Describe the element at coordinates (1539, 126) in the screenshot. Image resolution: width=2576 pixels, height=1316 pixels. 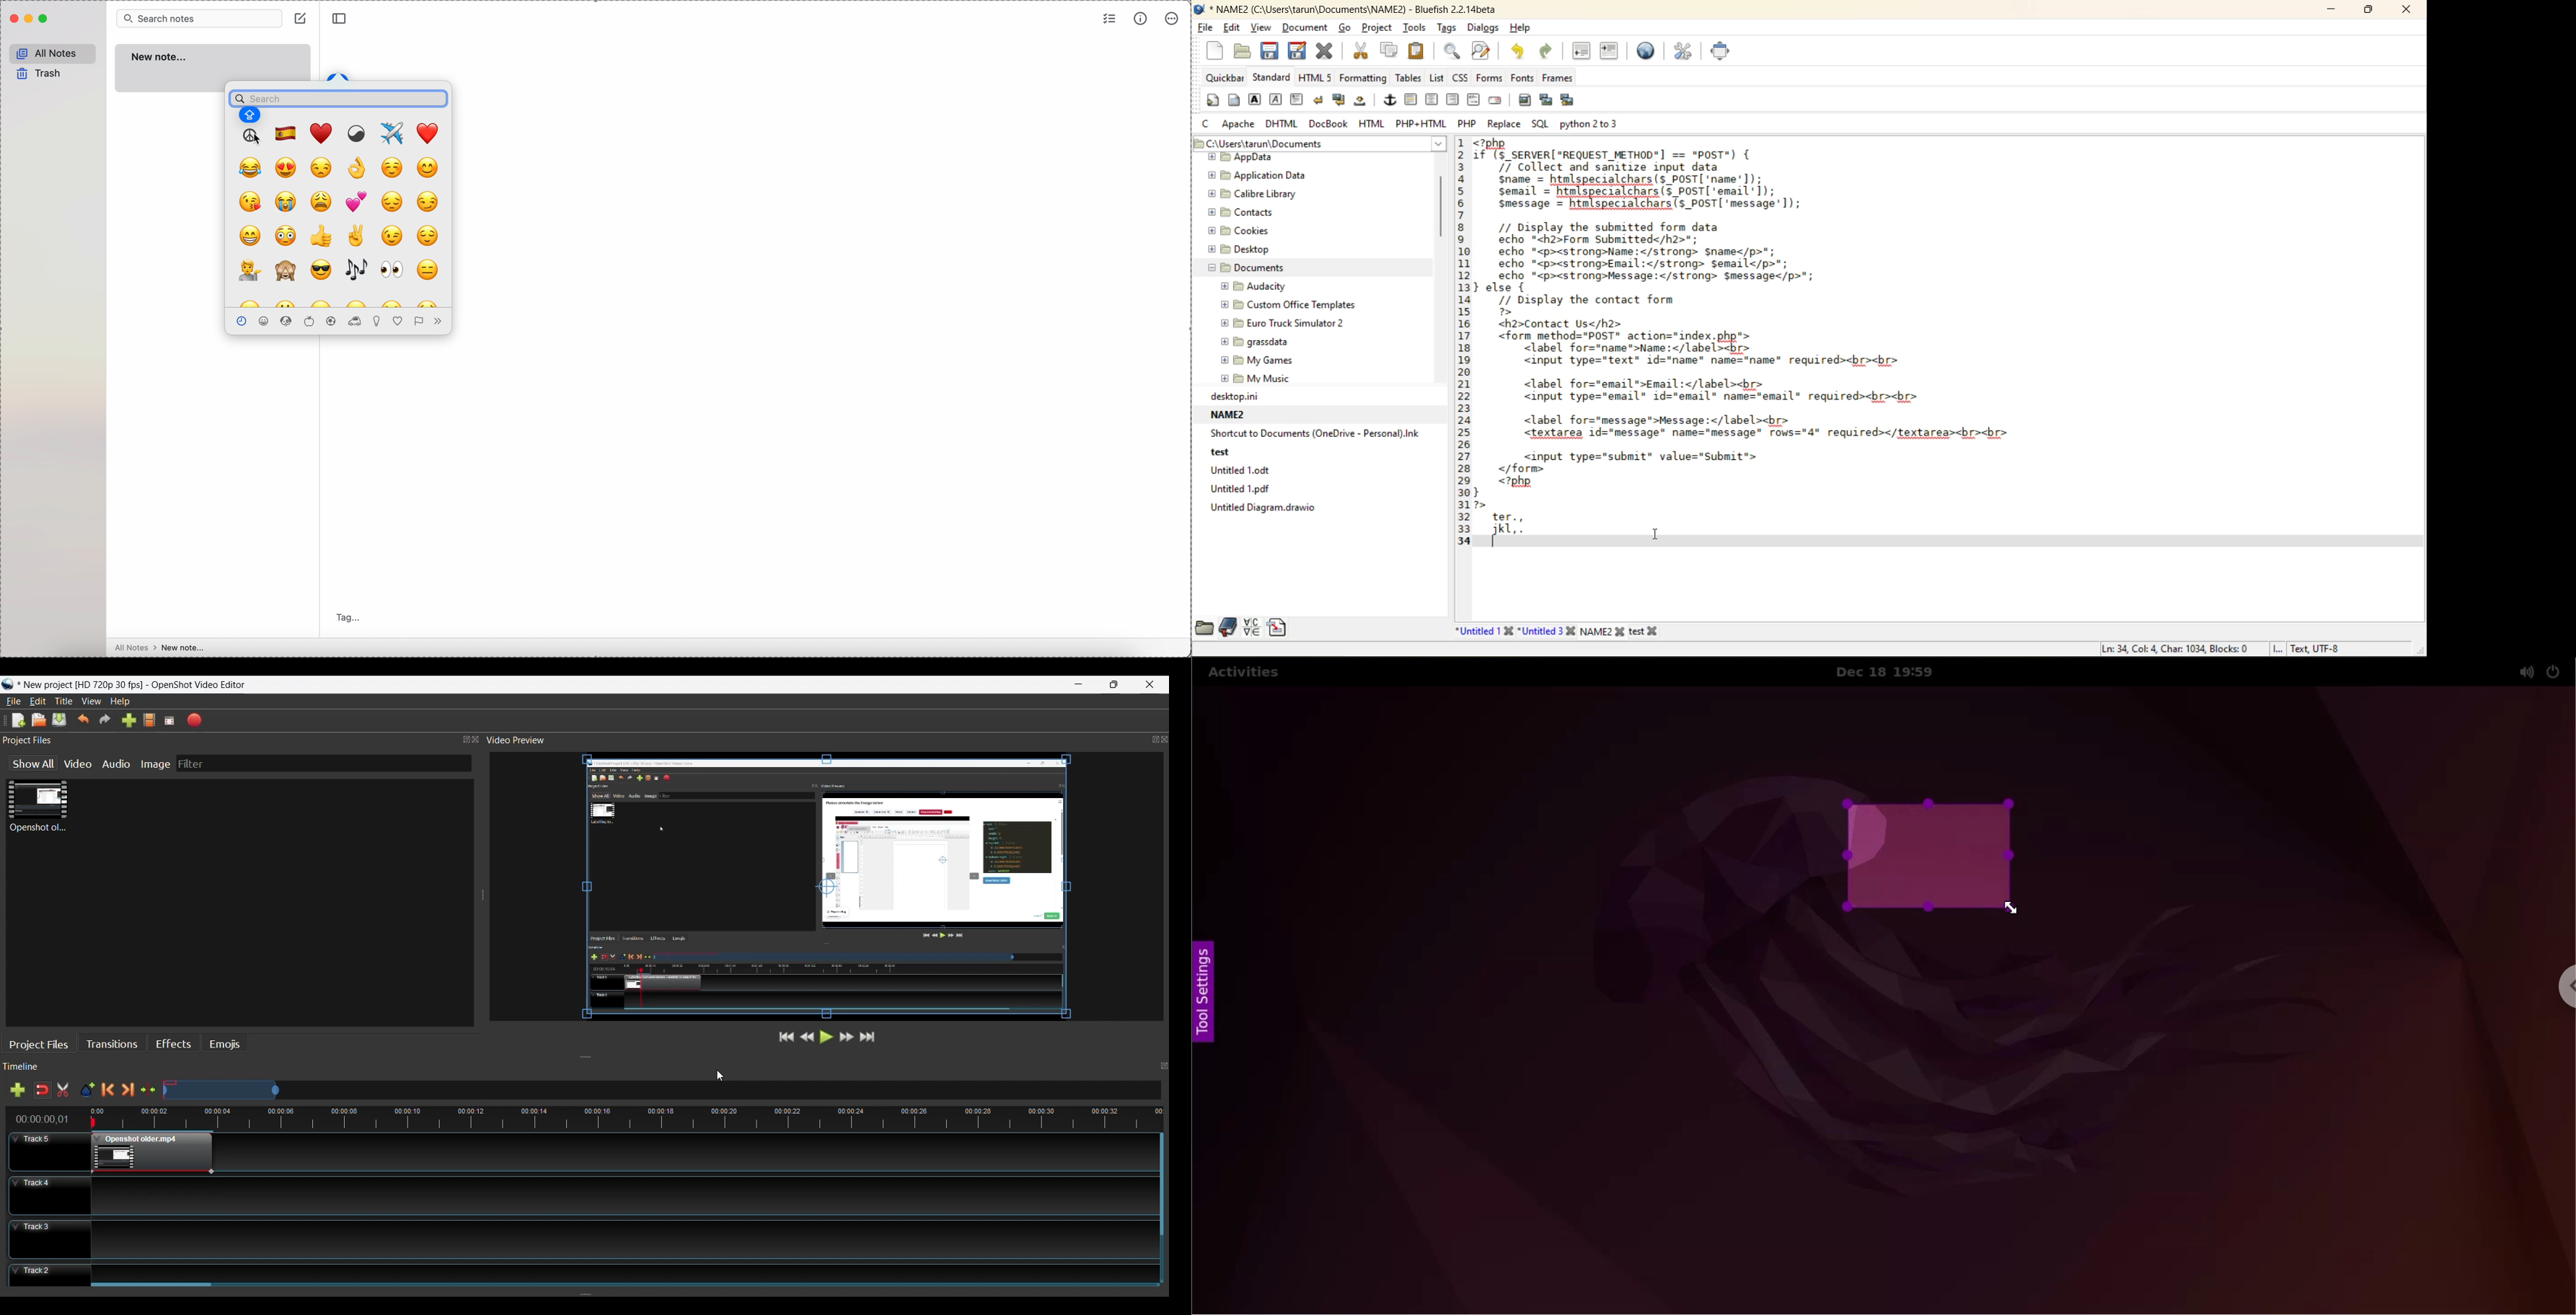
I see `sql` at that location.